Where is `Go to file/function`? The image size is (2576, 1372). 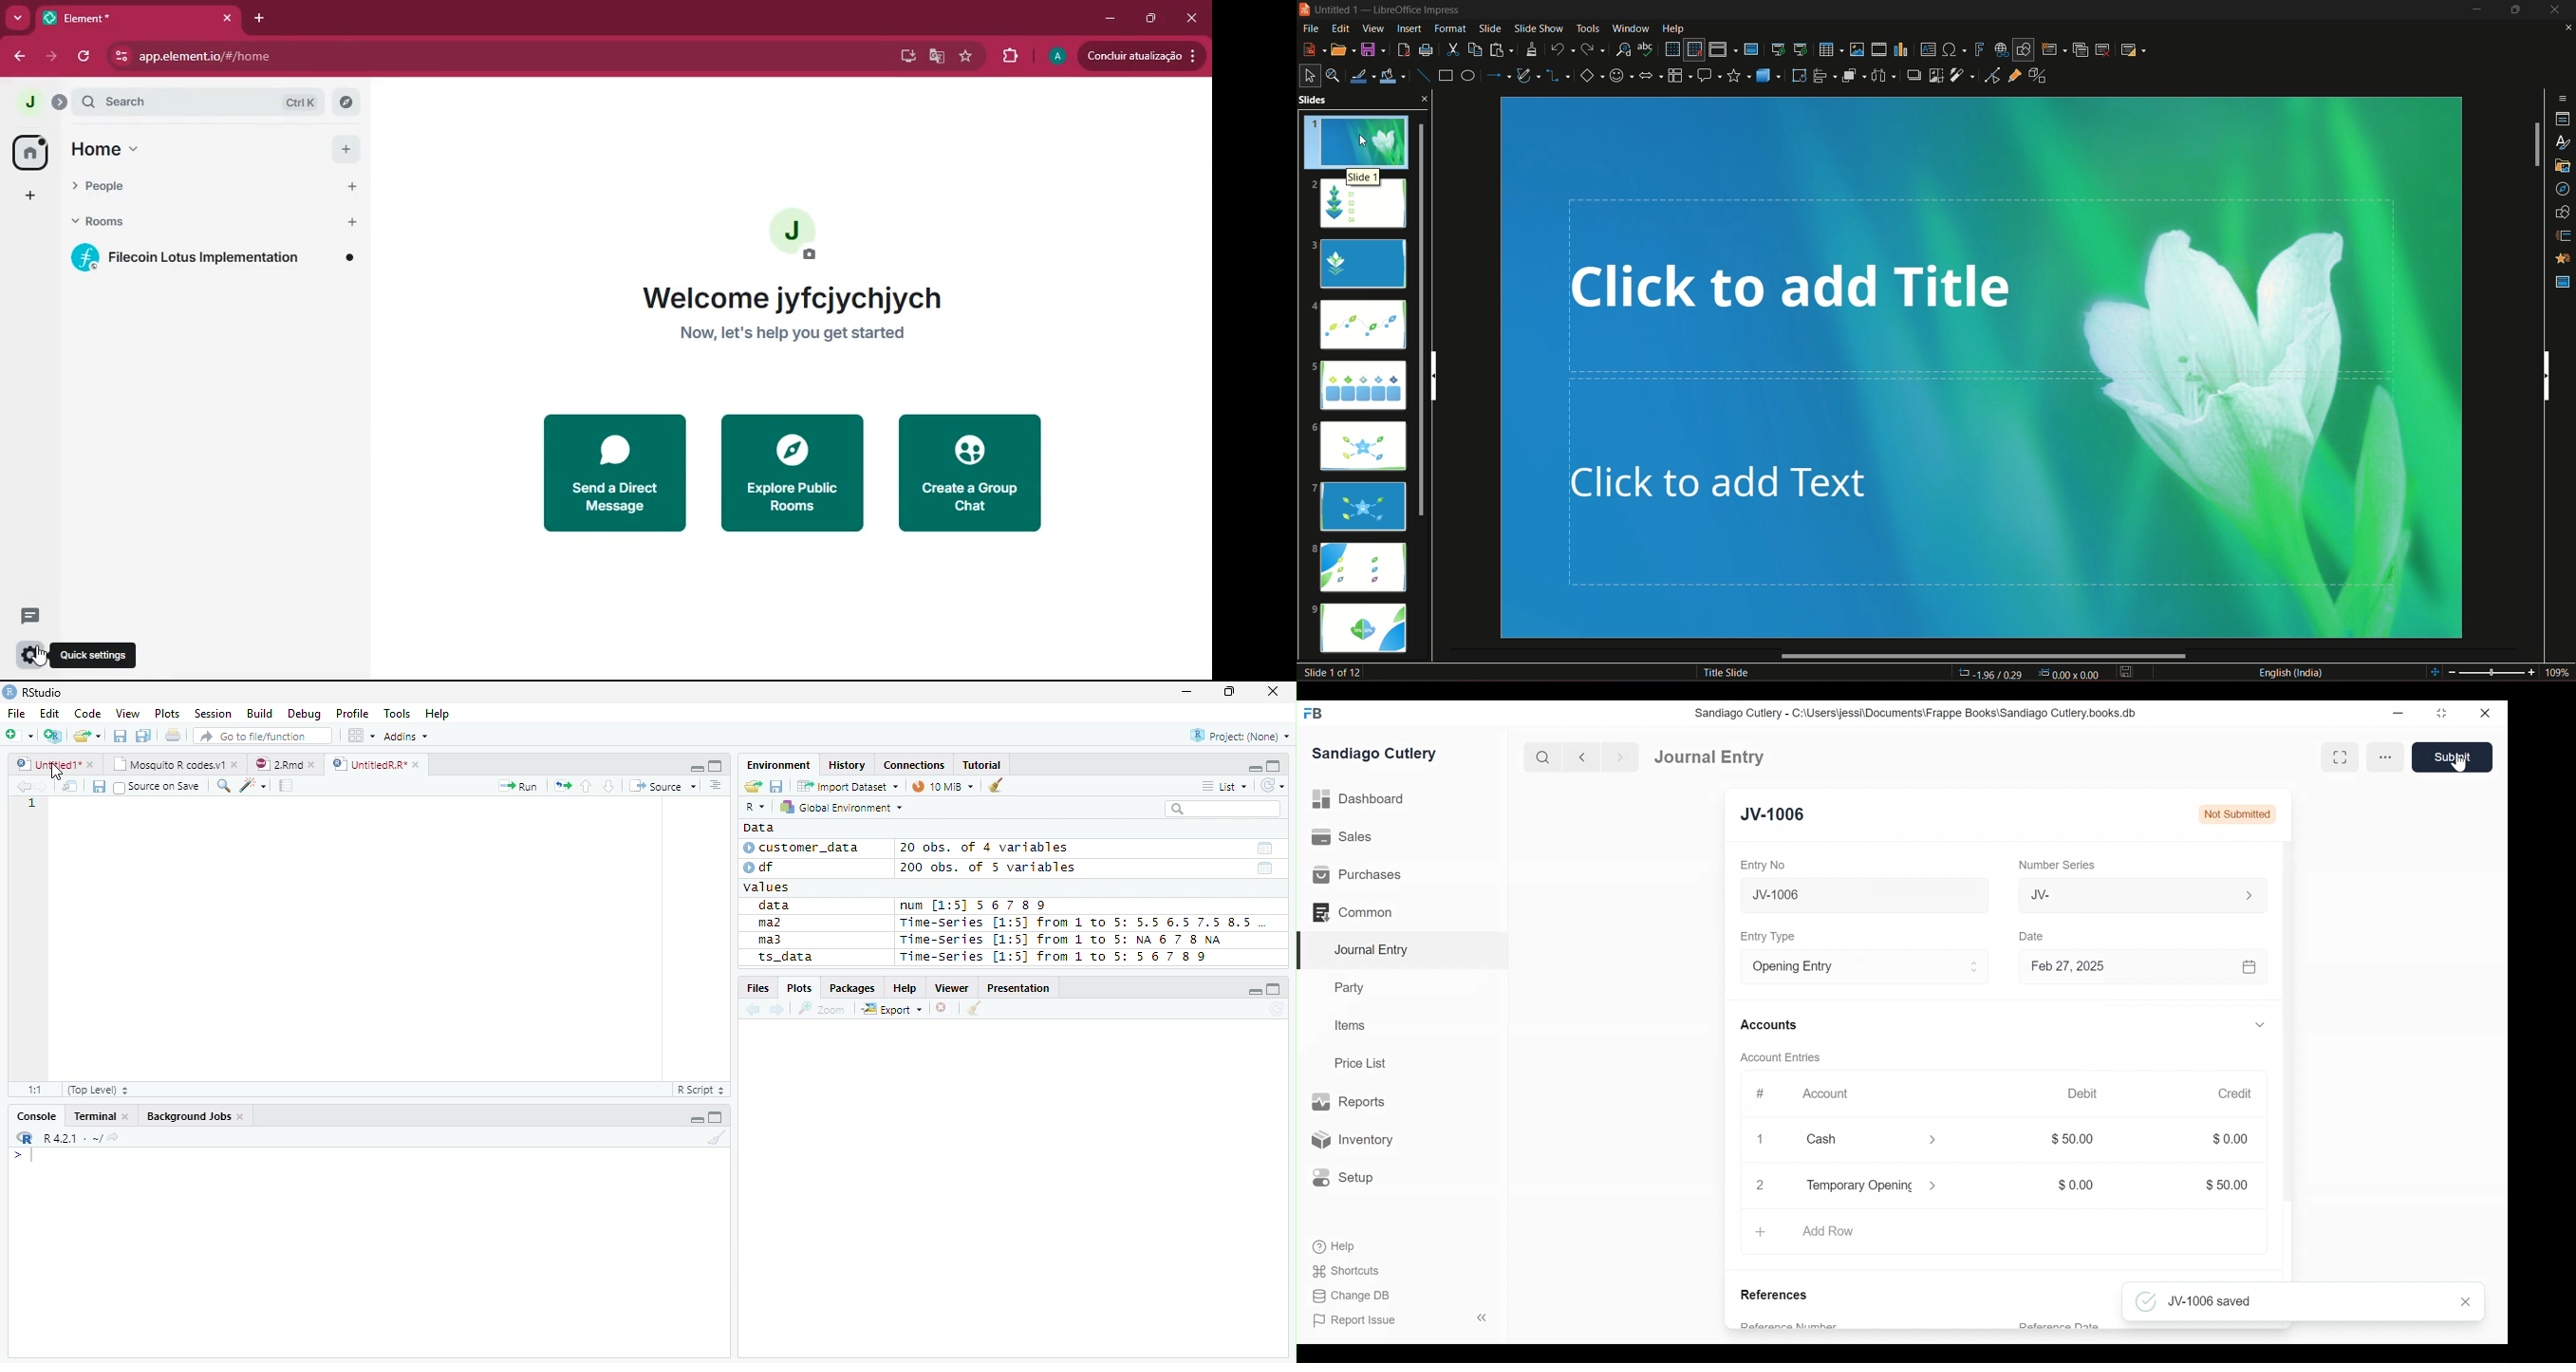
Go to file/function is located at coordinates (260, 737).